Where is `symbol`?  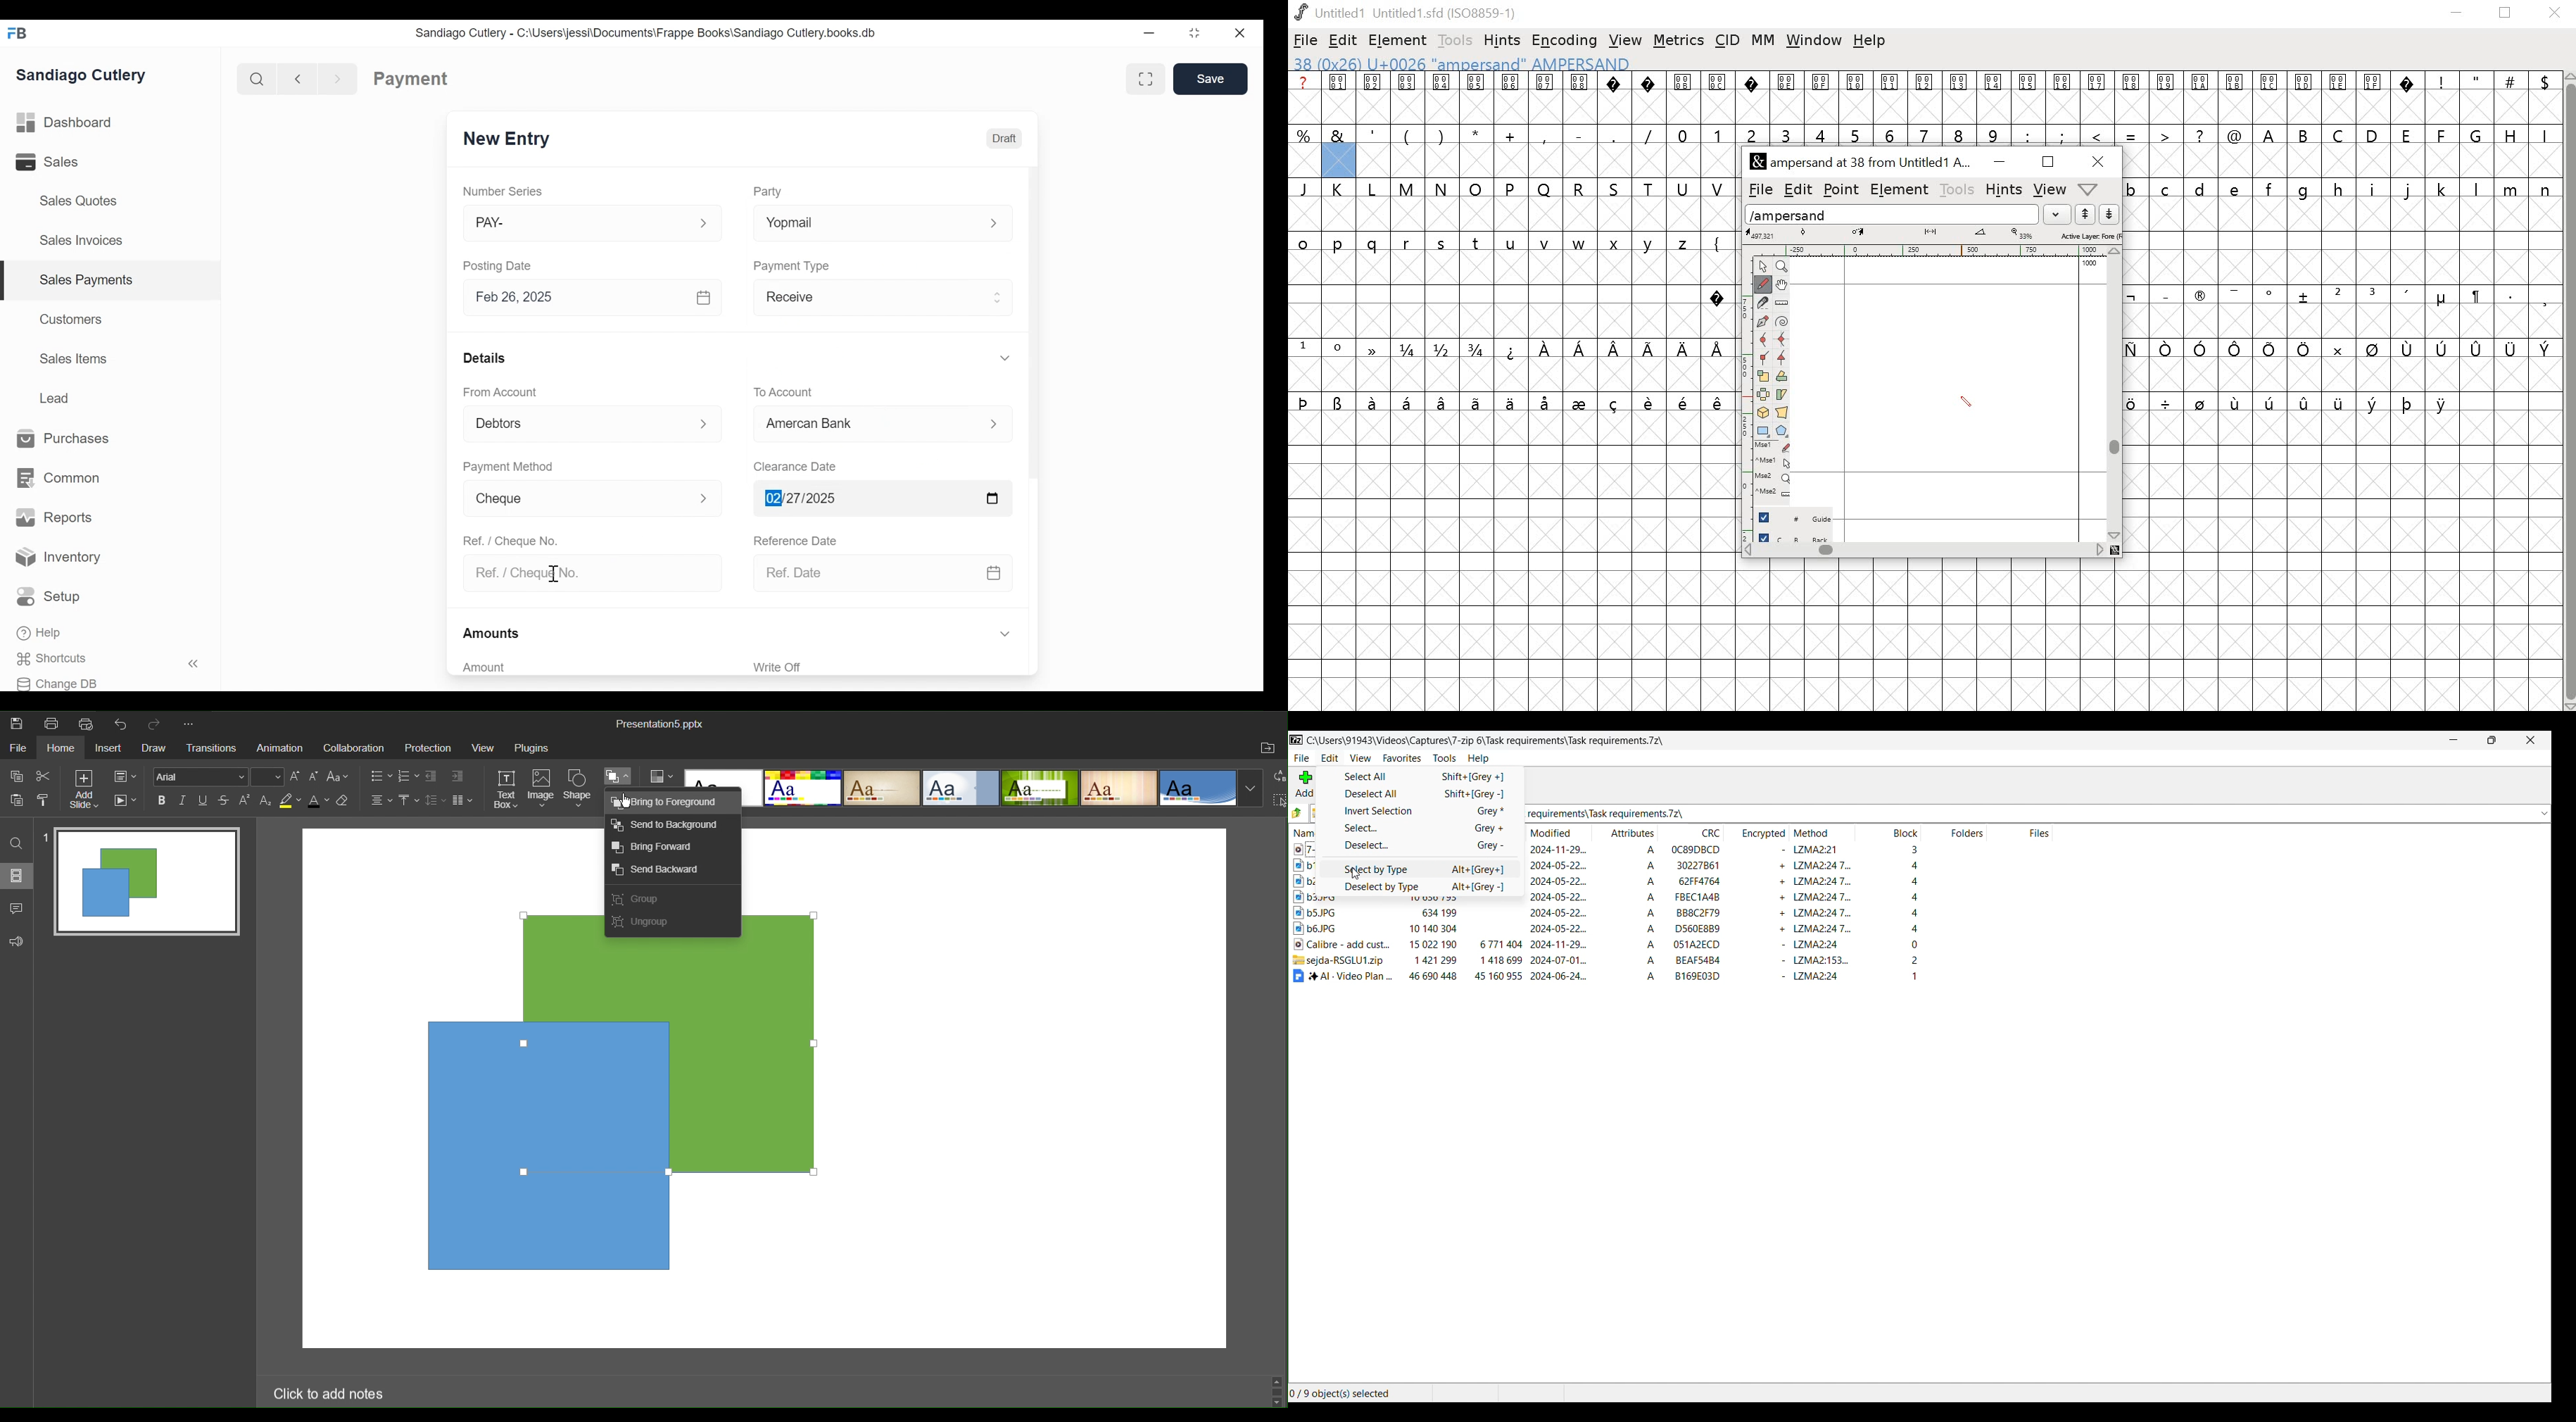
symbol is located at coordinates (2475, 296).